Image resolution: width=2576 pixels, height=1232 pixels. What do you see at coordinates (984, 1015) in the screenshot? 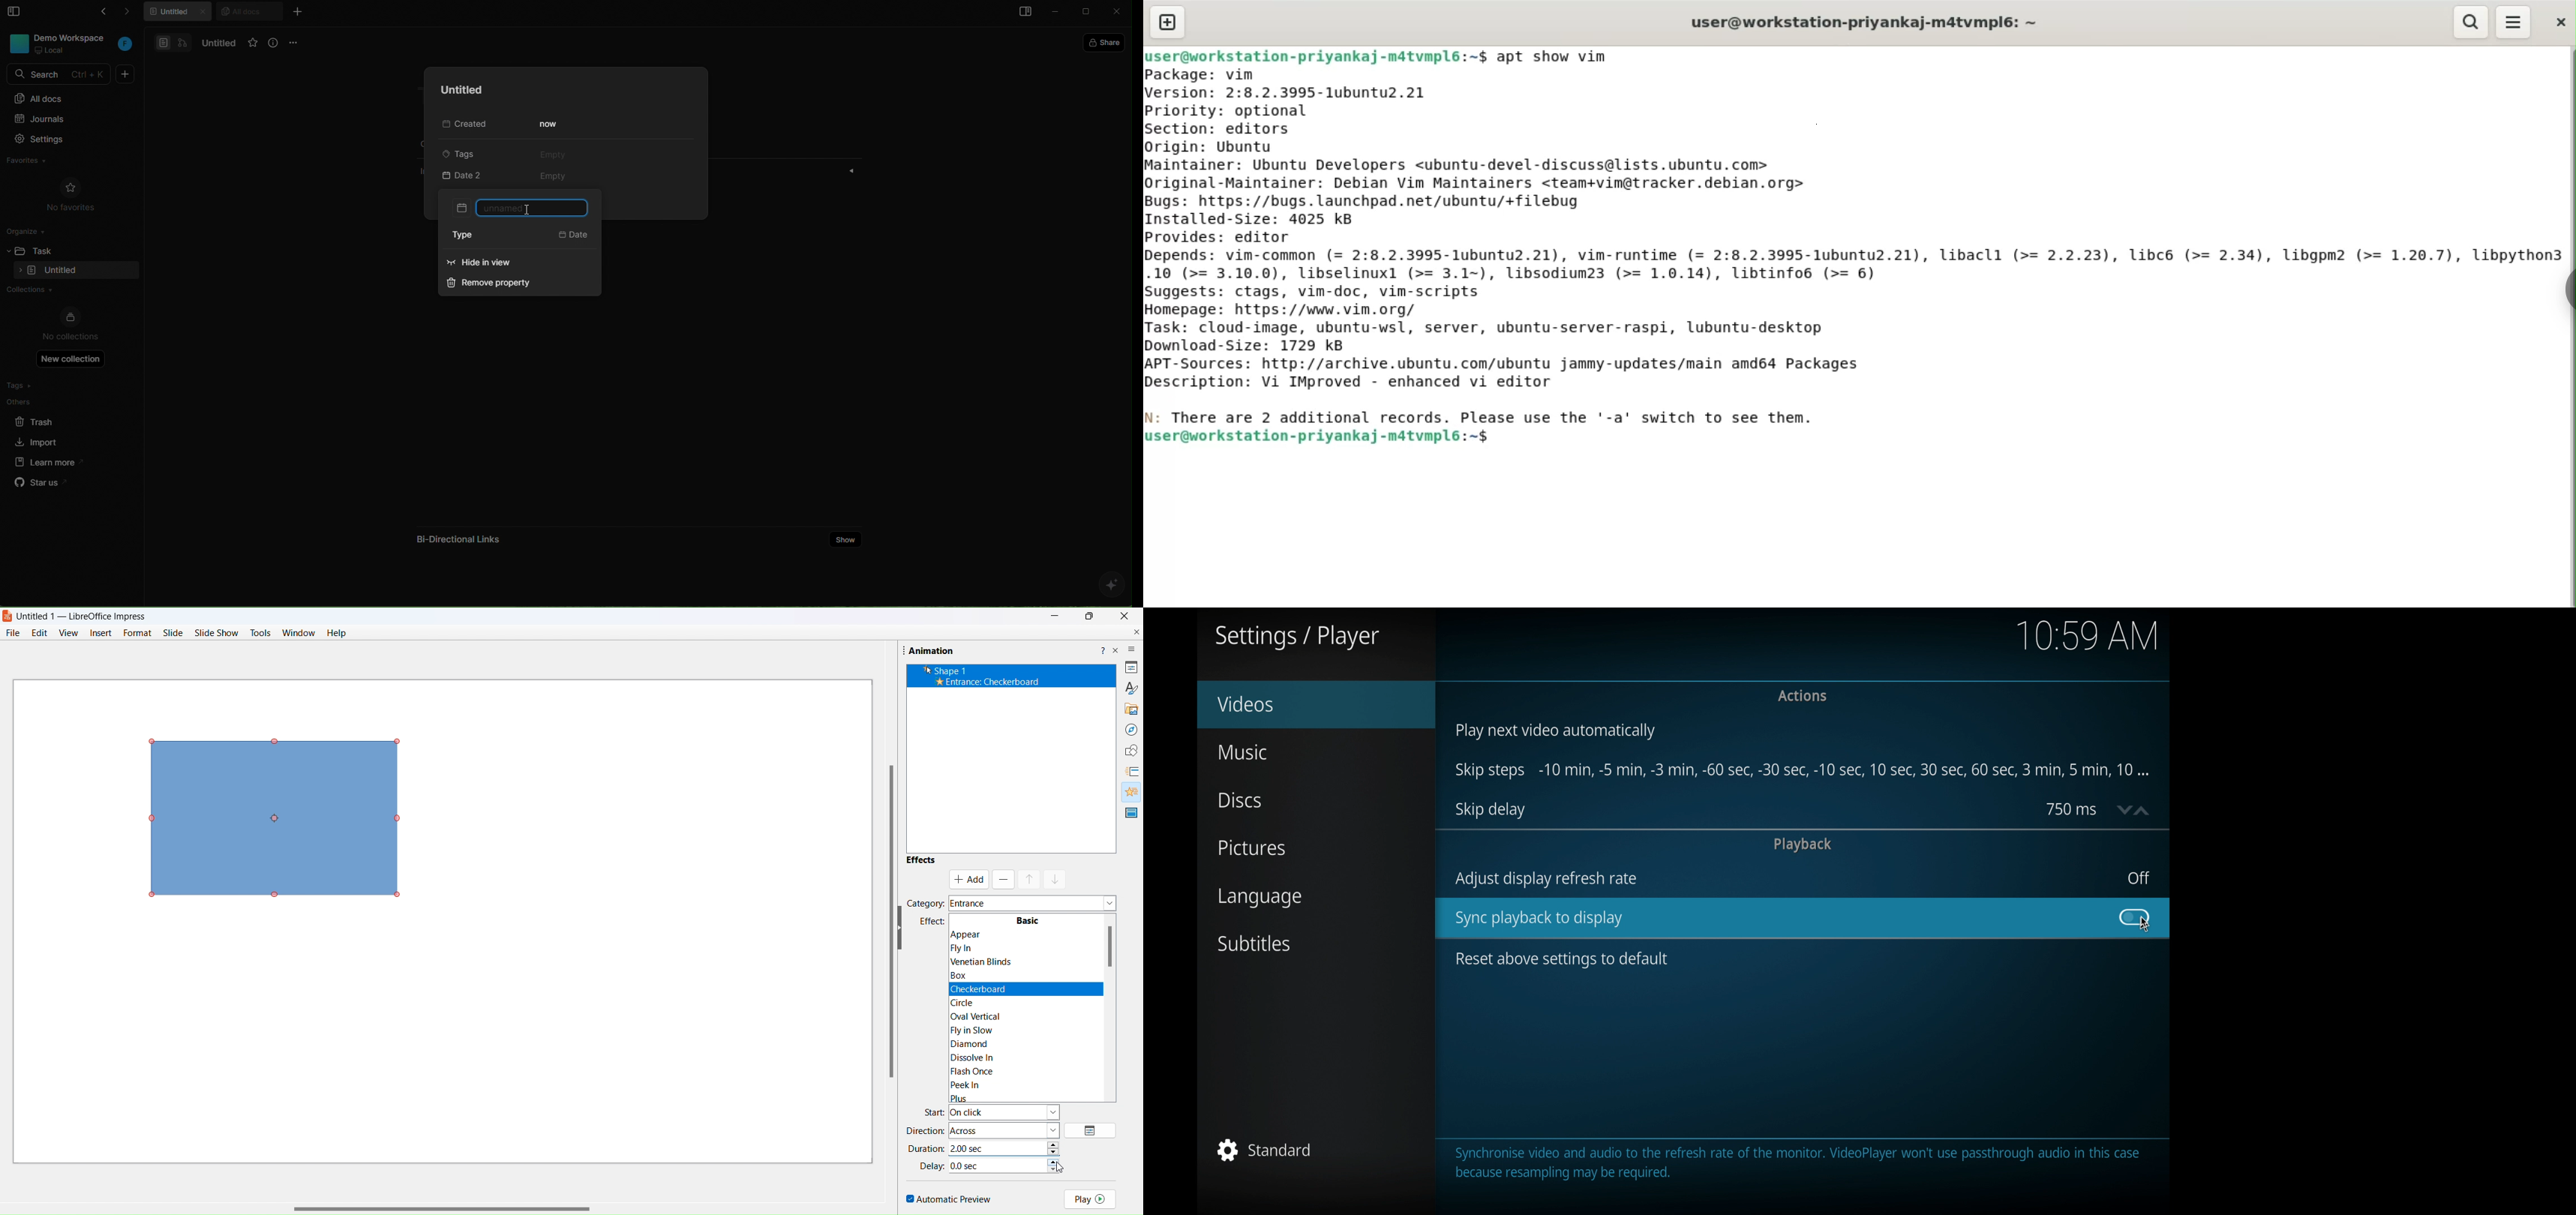
I see `|Oval Vertical` at bounding box center [984, 1015].